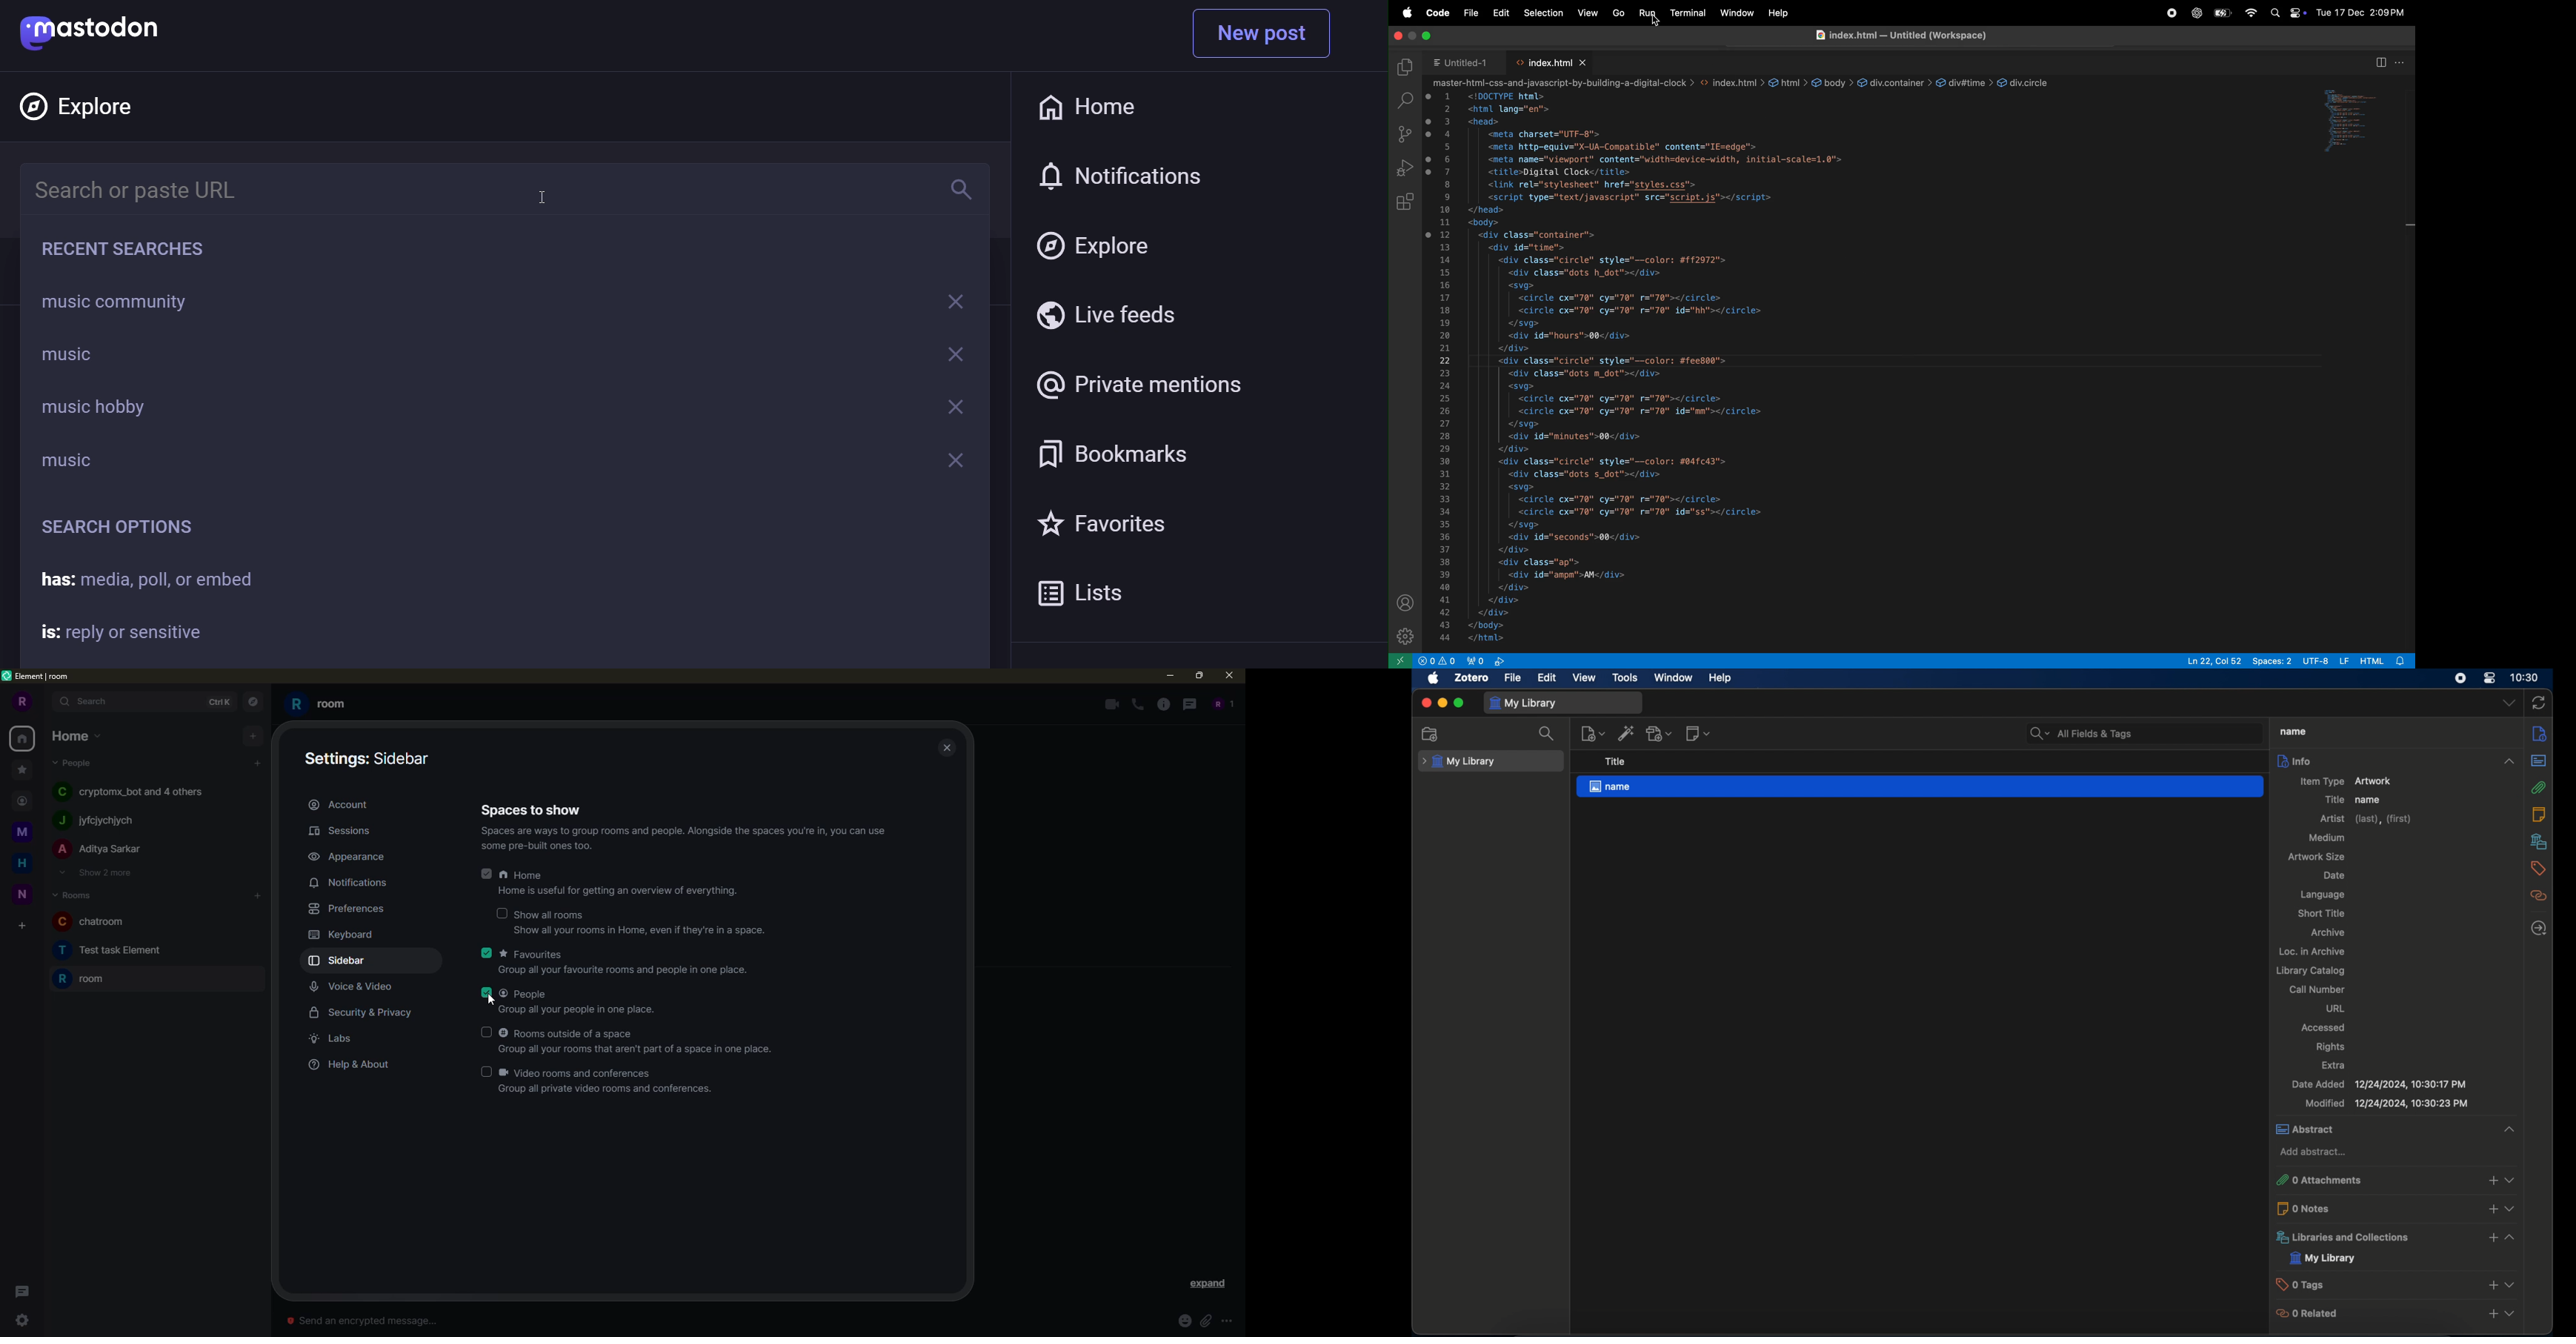  Describe the element at coordinates (1167, 676) in the screenshot. I see `minimize` at that location.